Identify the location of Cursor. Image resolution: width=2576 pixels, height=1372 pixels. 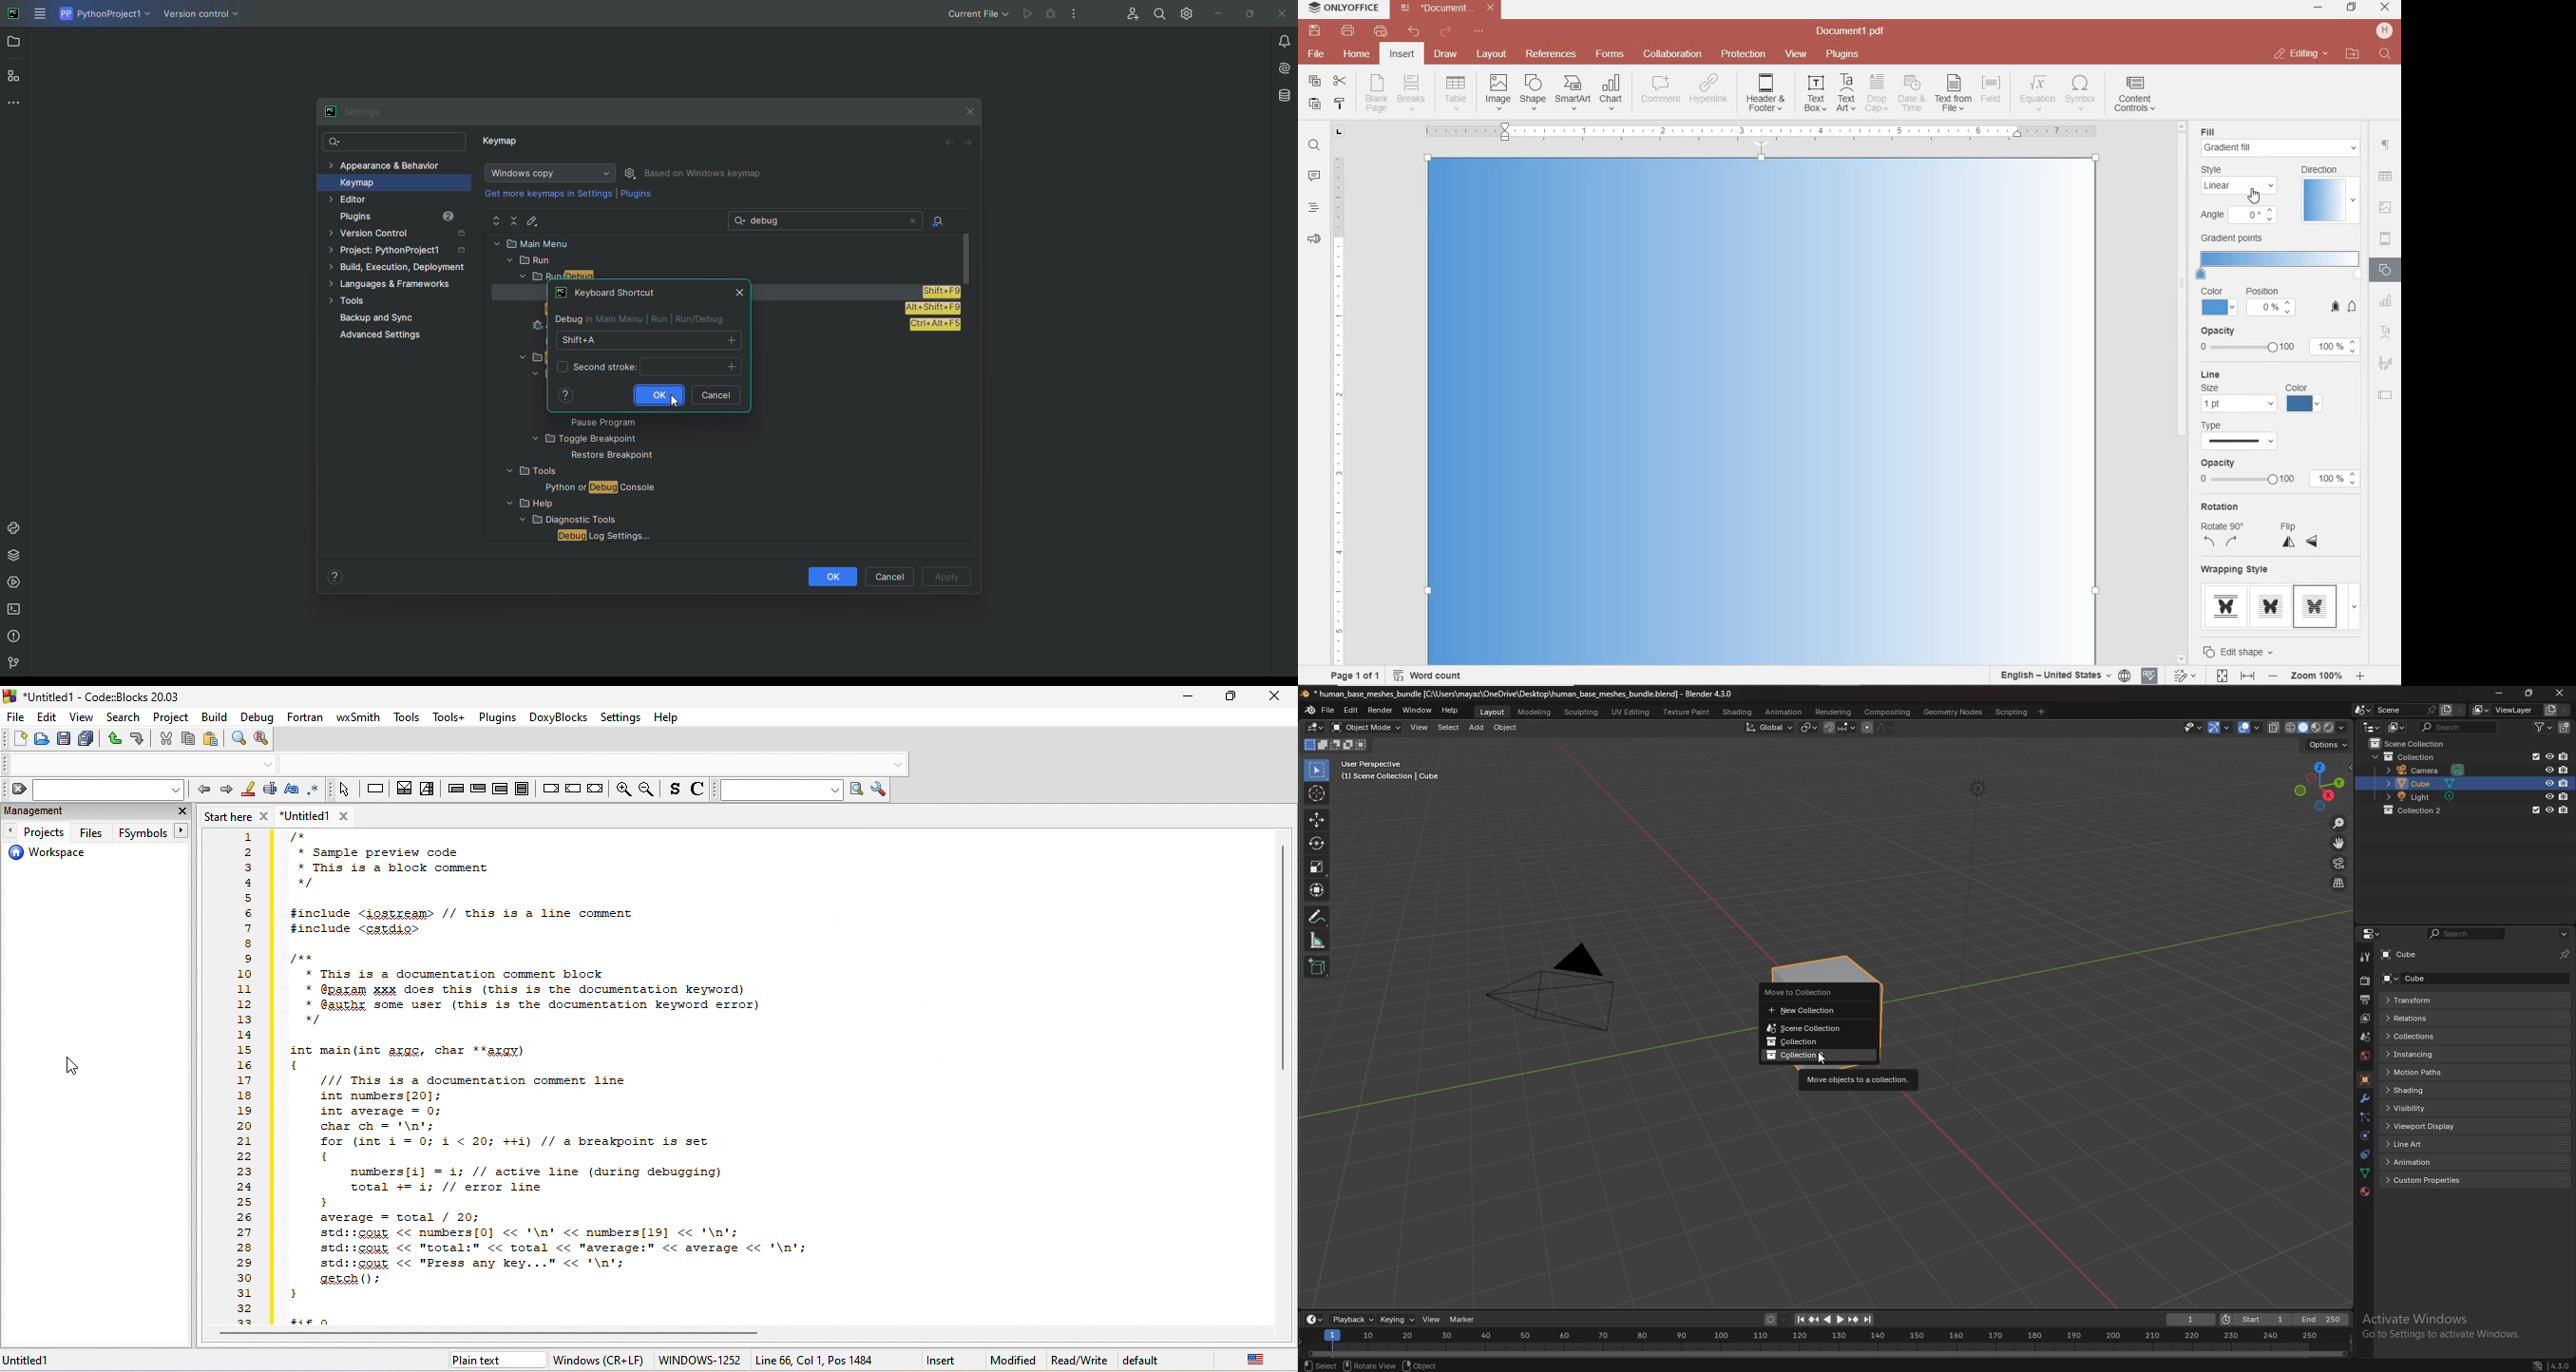
(676, 403).